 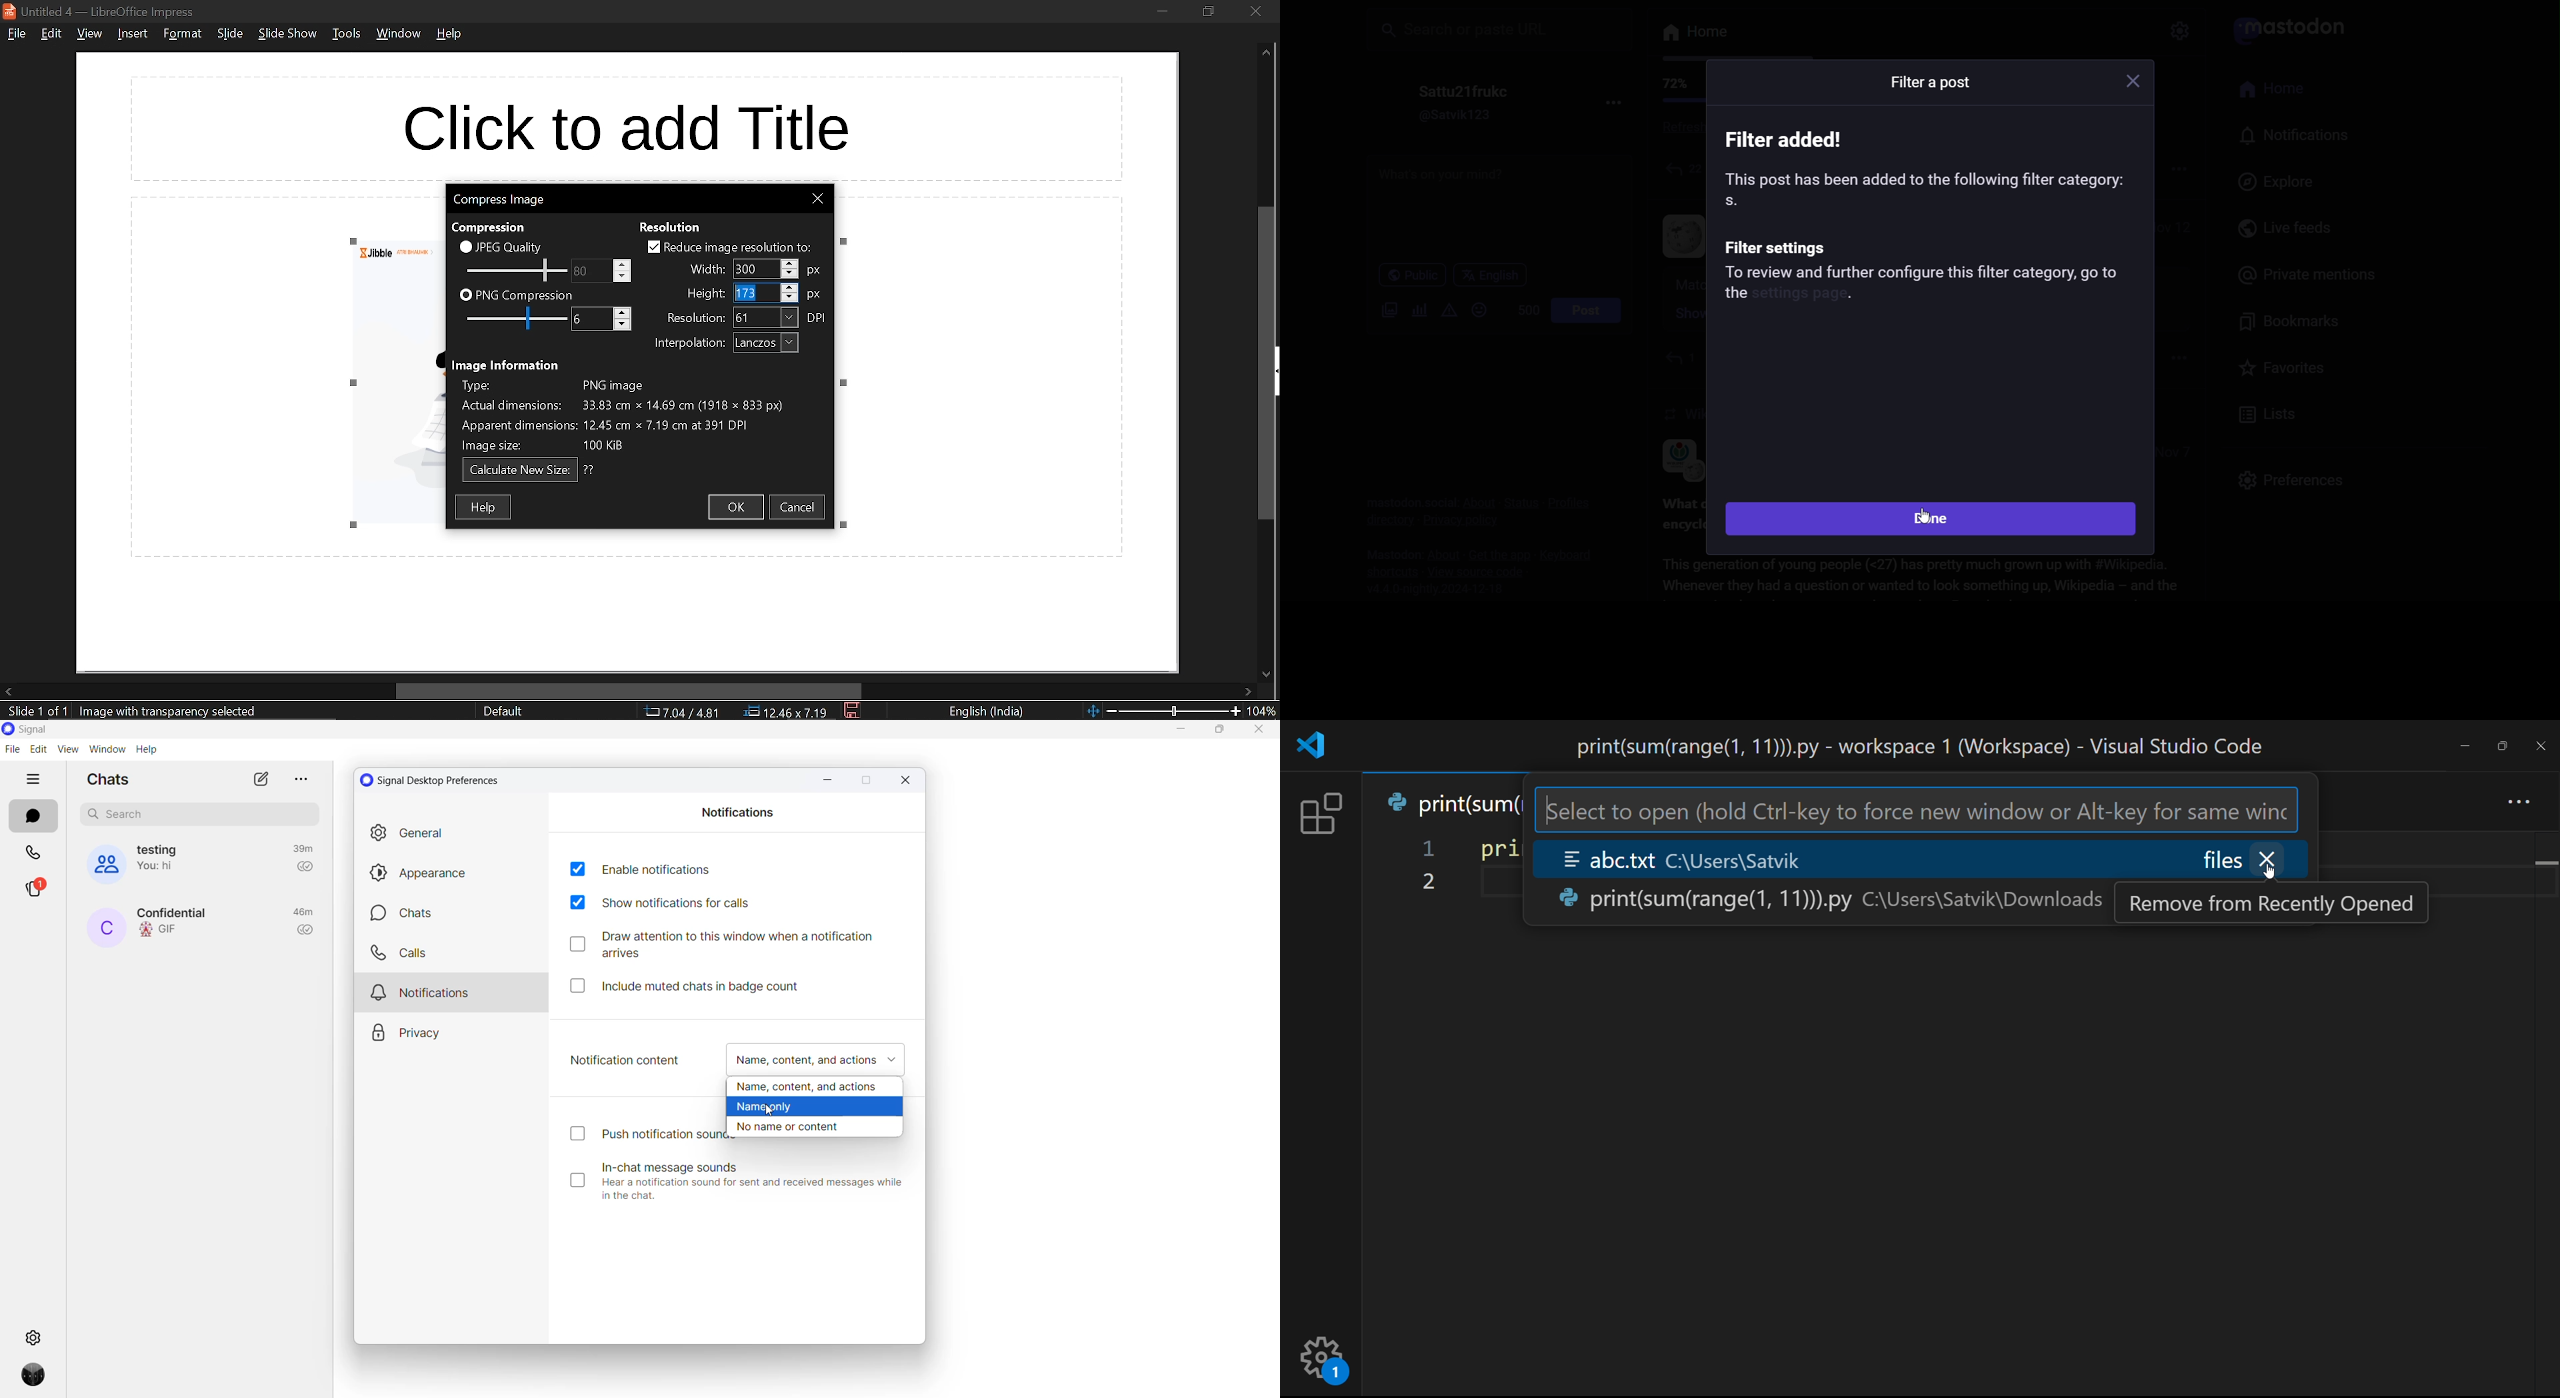 I want to click on signal desktop preference settings, so click(x=438, y=780).